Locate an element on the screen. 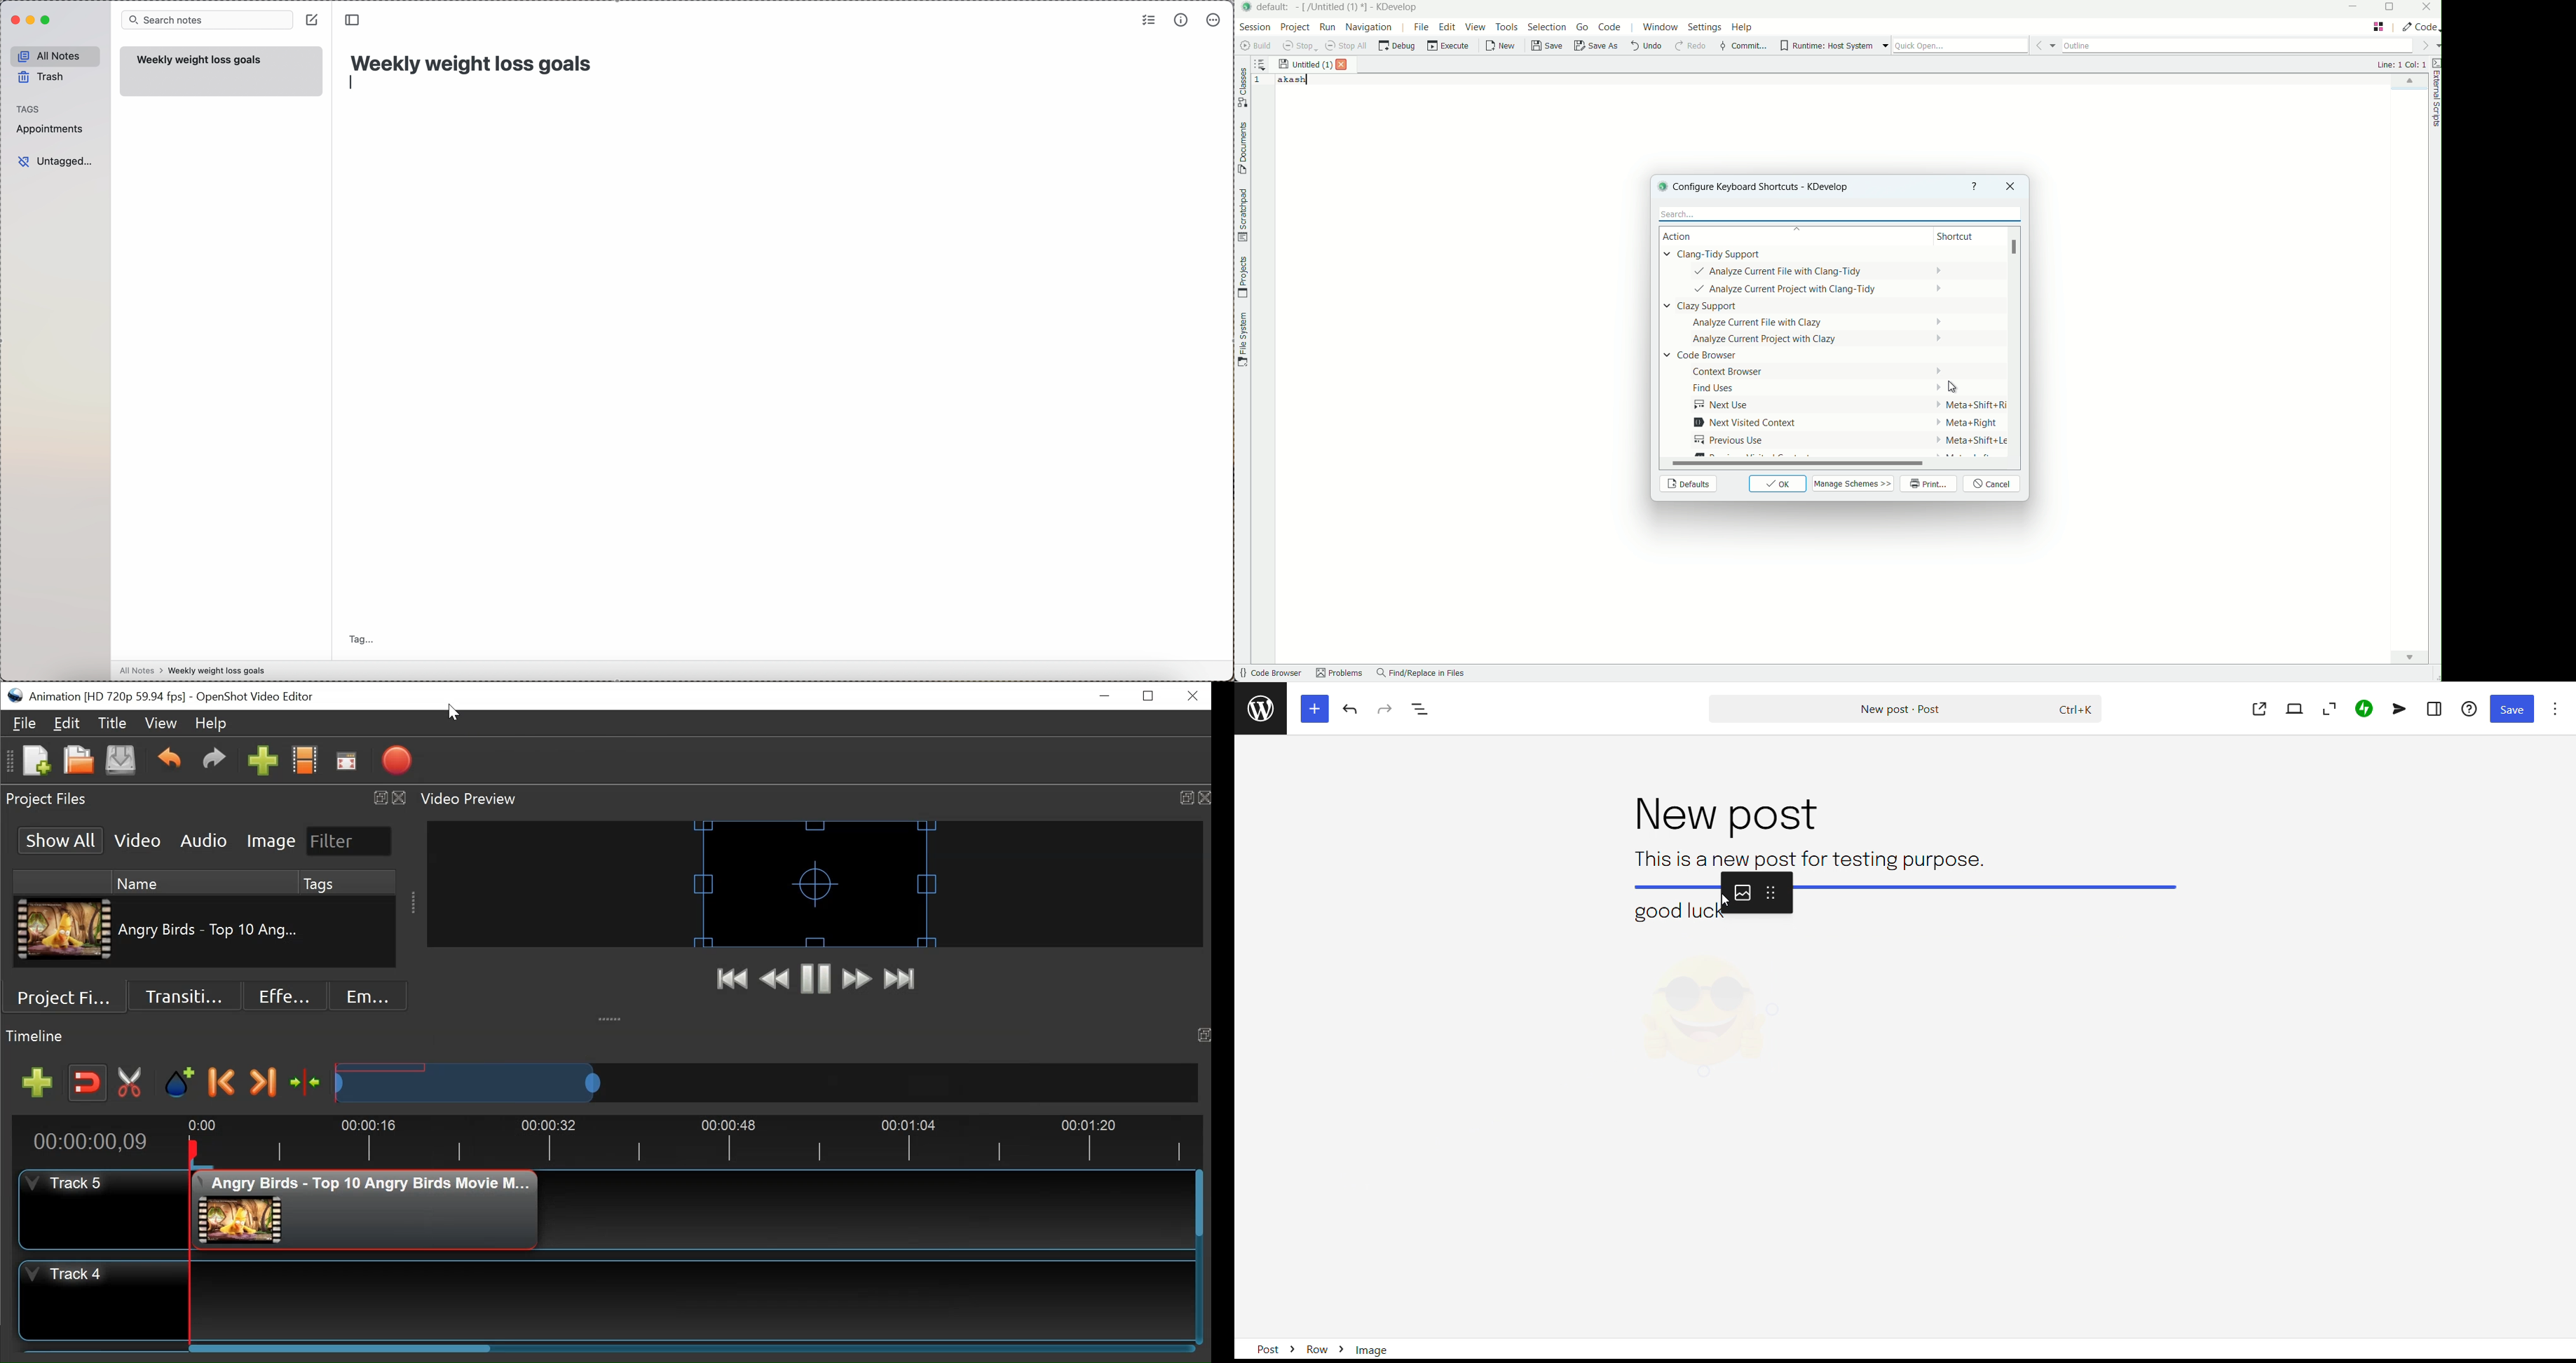 Image resolution: width=2576 pixels, height=1372 pixels. enter is located at coordinates (351, 83).